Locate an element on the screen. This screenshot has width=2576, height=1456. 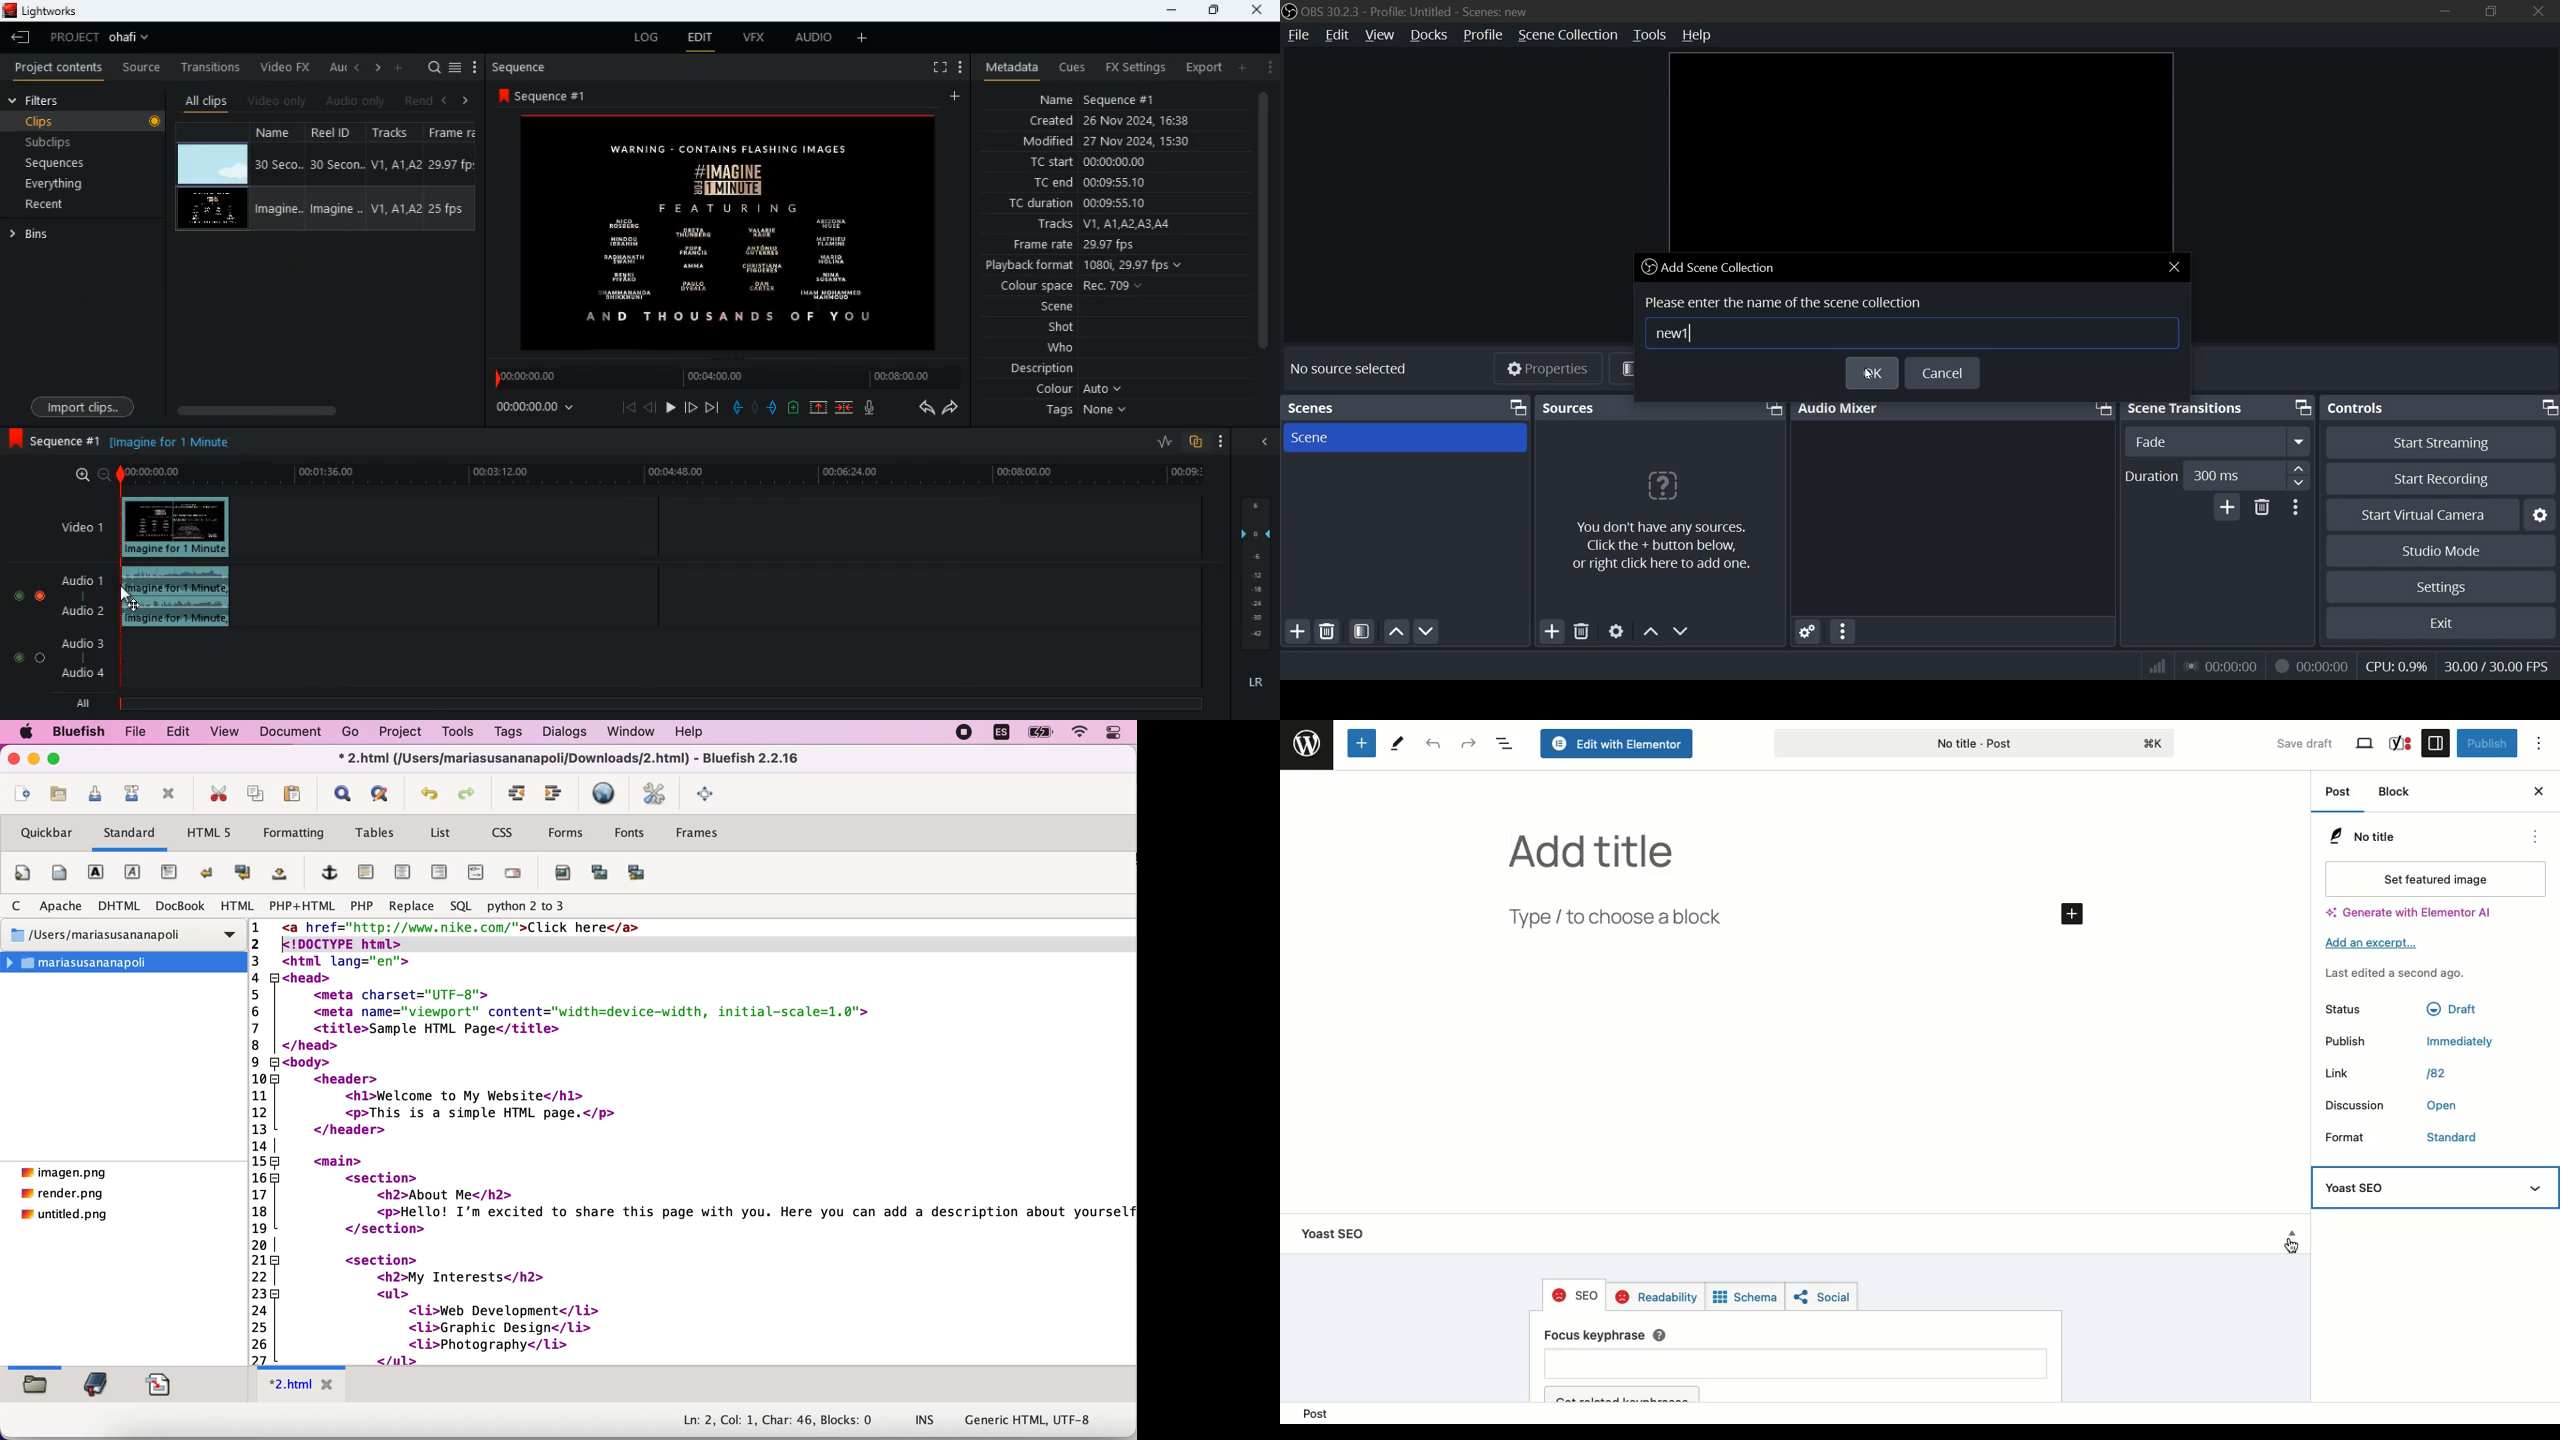
C is located at coordinates (14, 904).